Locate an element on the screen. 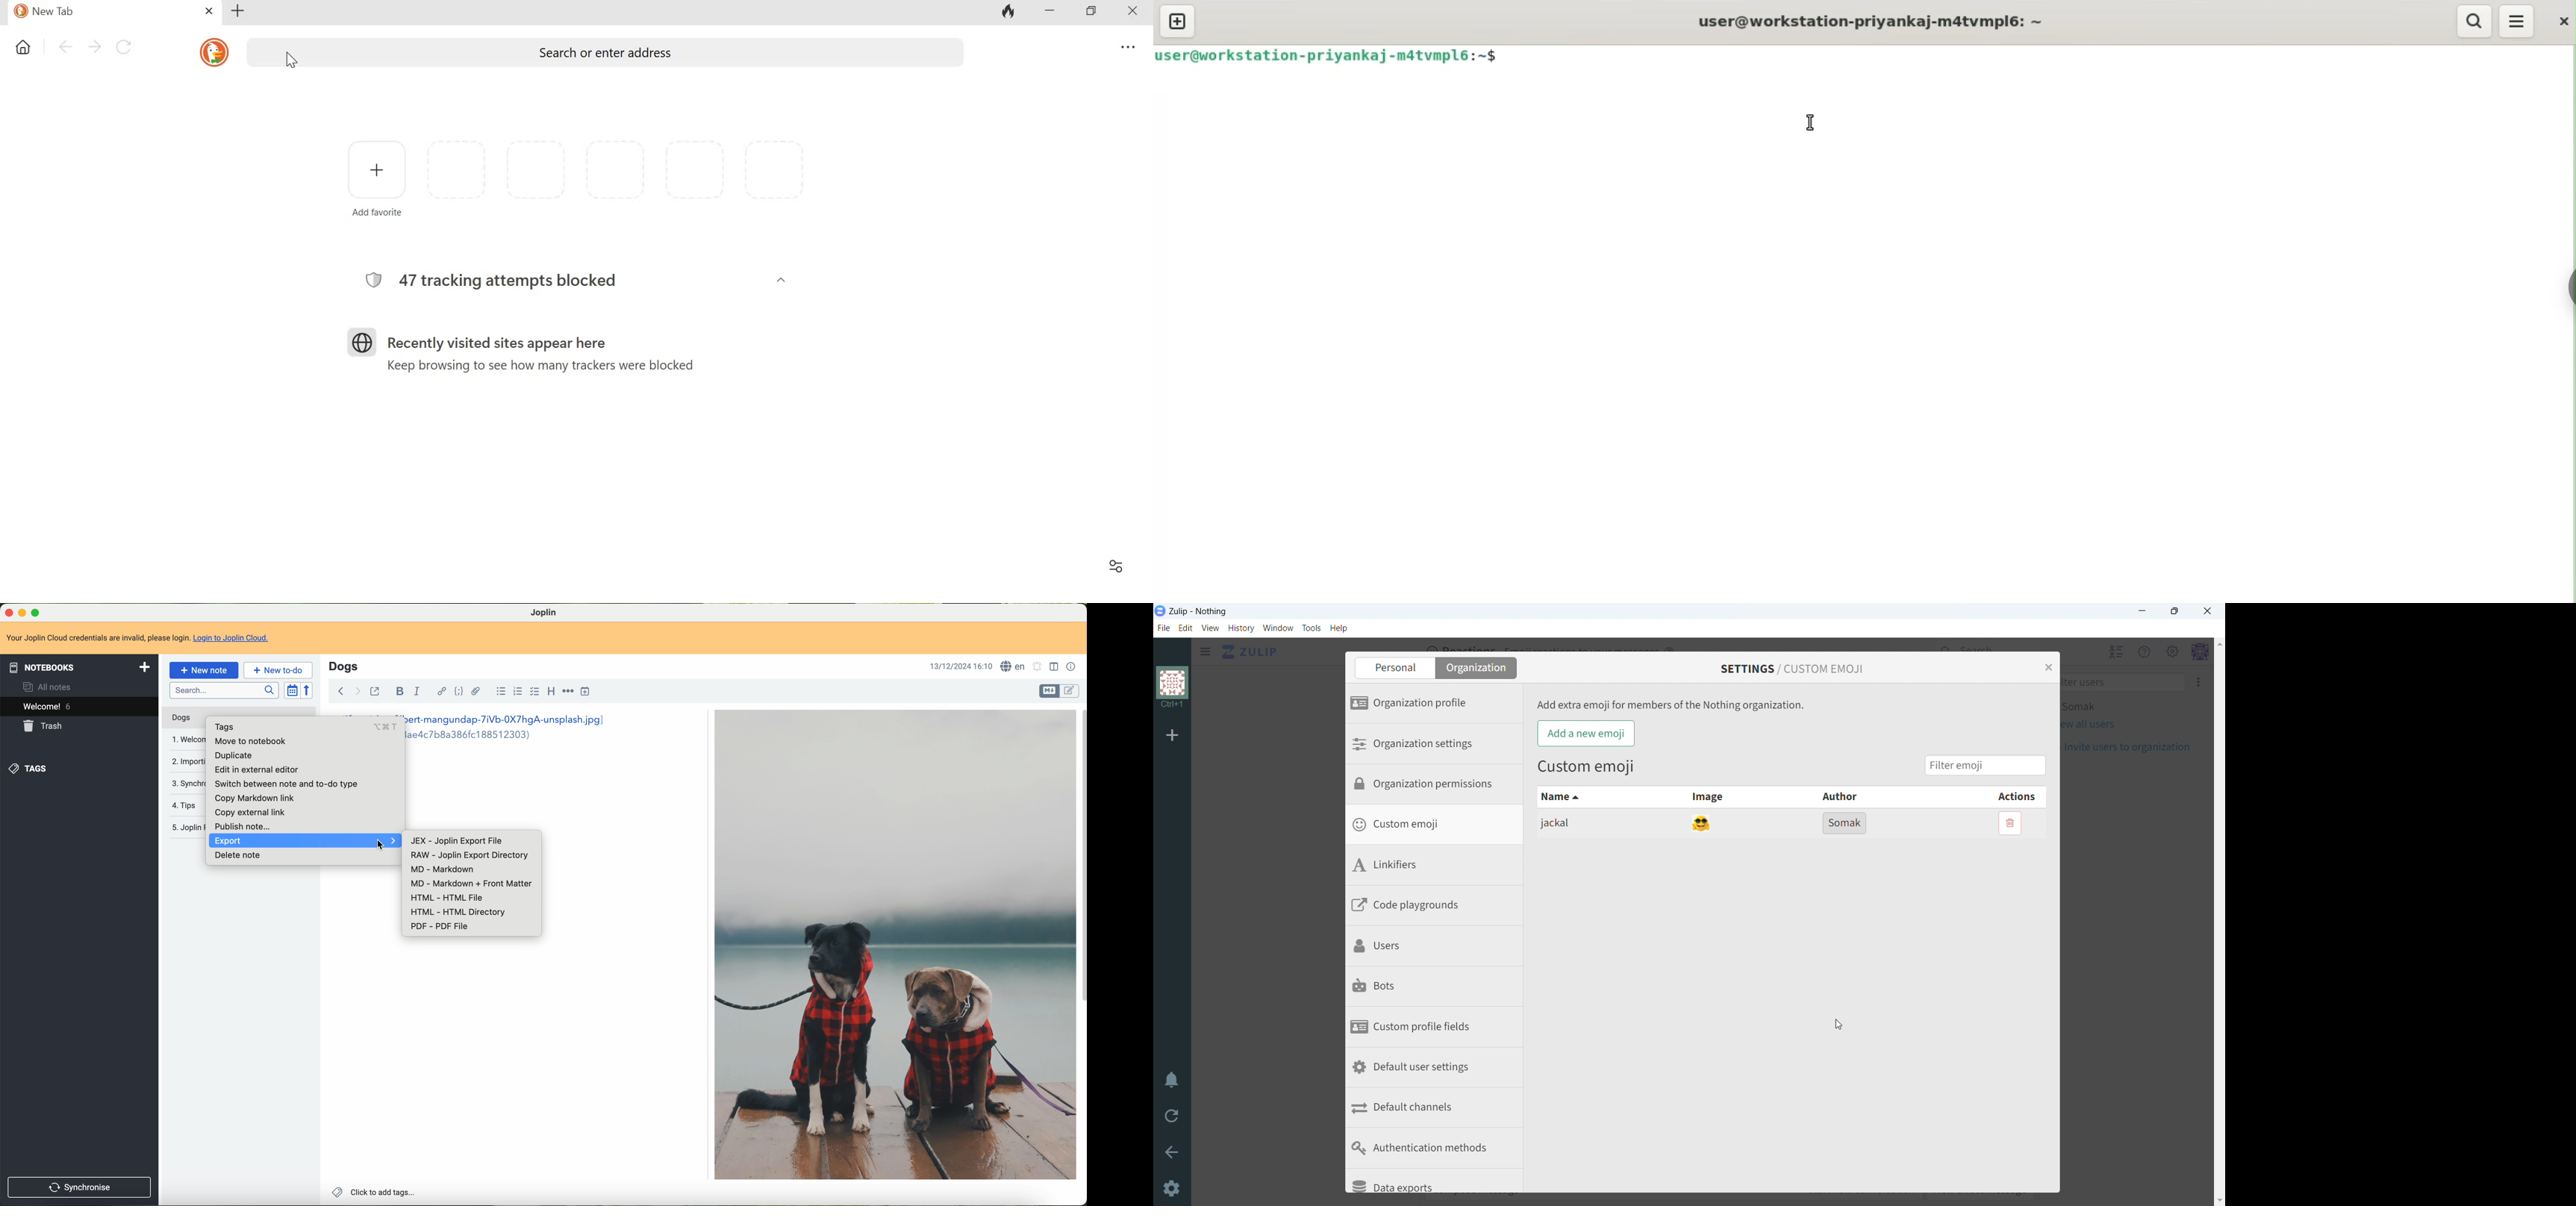  click to add tags is located at coordinates (372, 1191).